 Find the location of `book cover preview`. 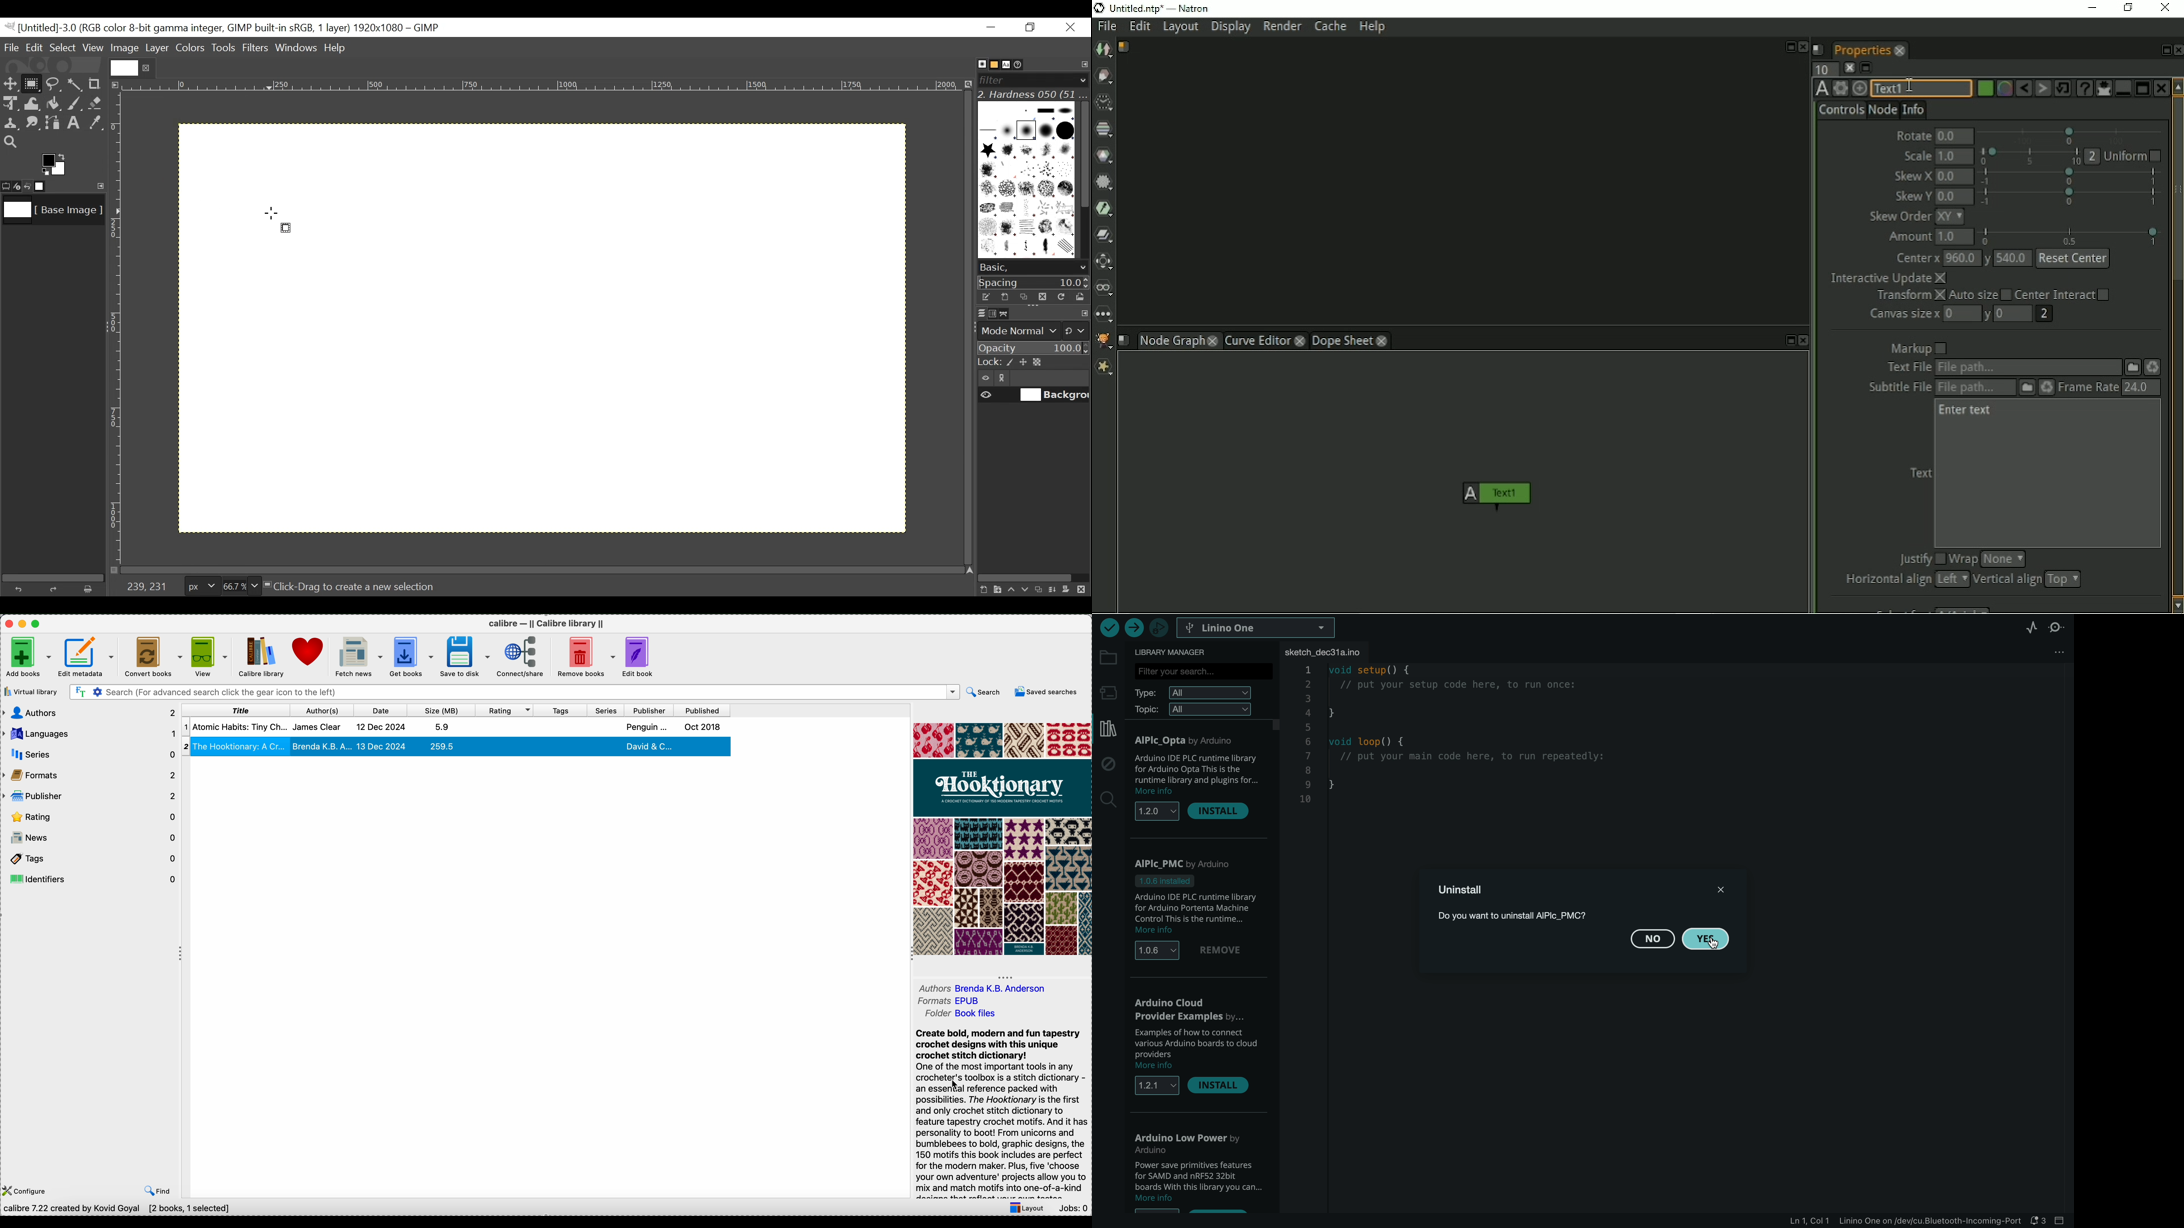

book cover preview is located at coordinates (1003, 838).